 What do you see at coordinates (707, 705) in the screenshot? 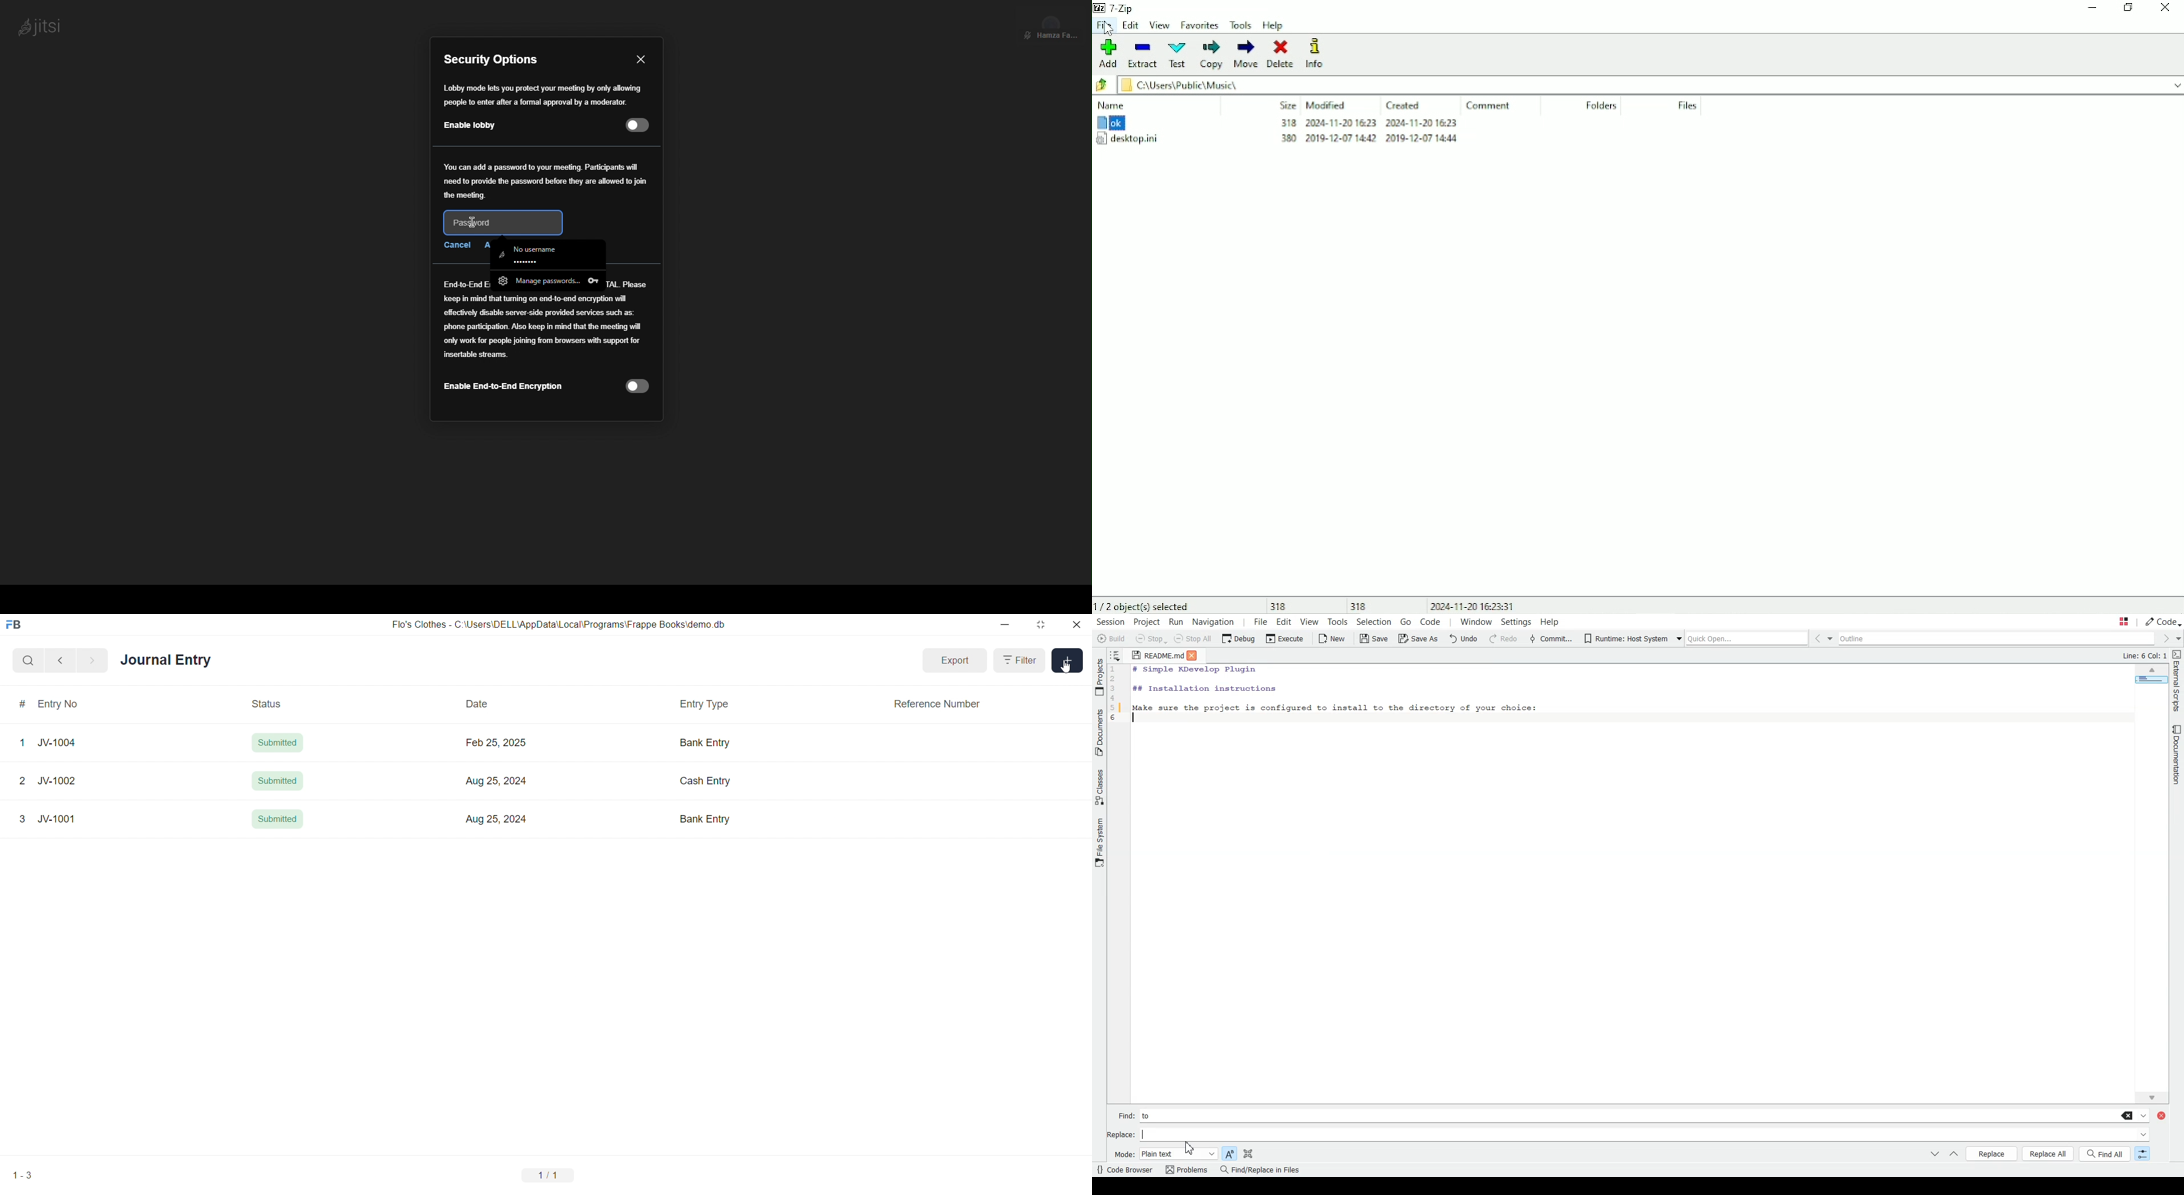
I see `Entry Type` at bounding box center [707, 705].